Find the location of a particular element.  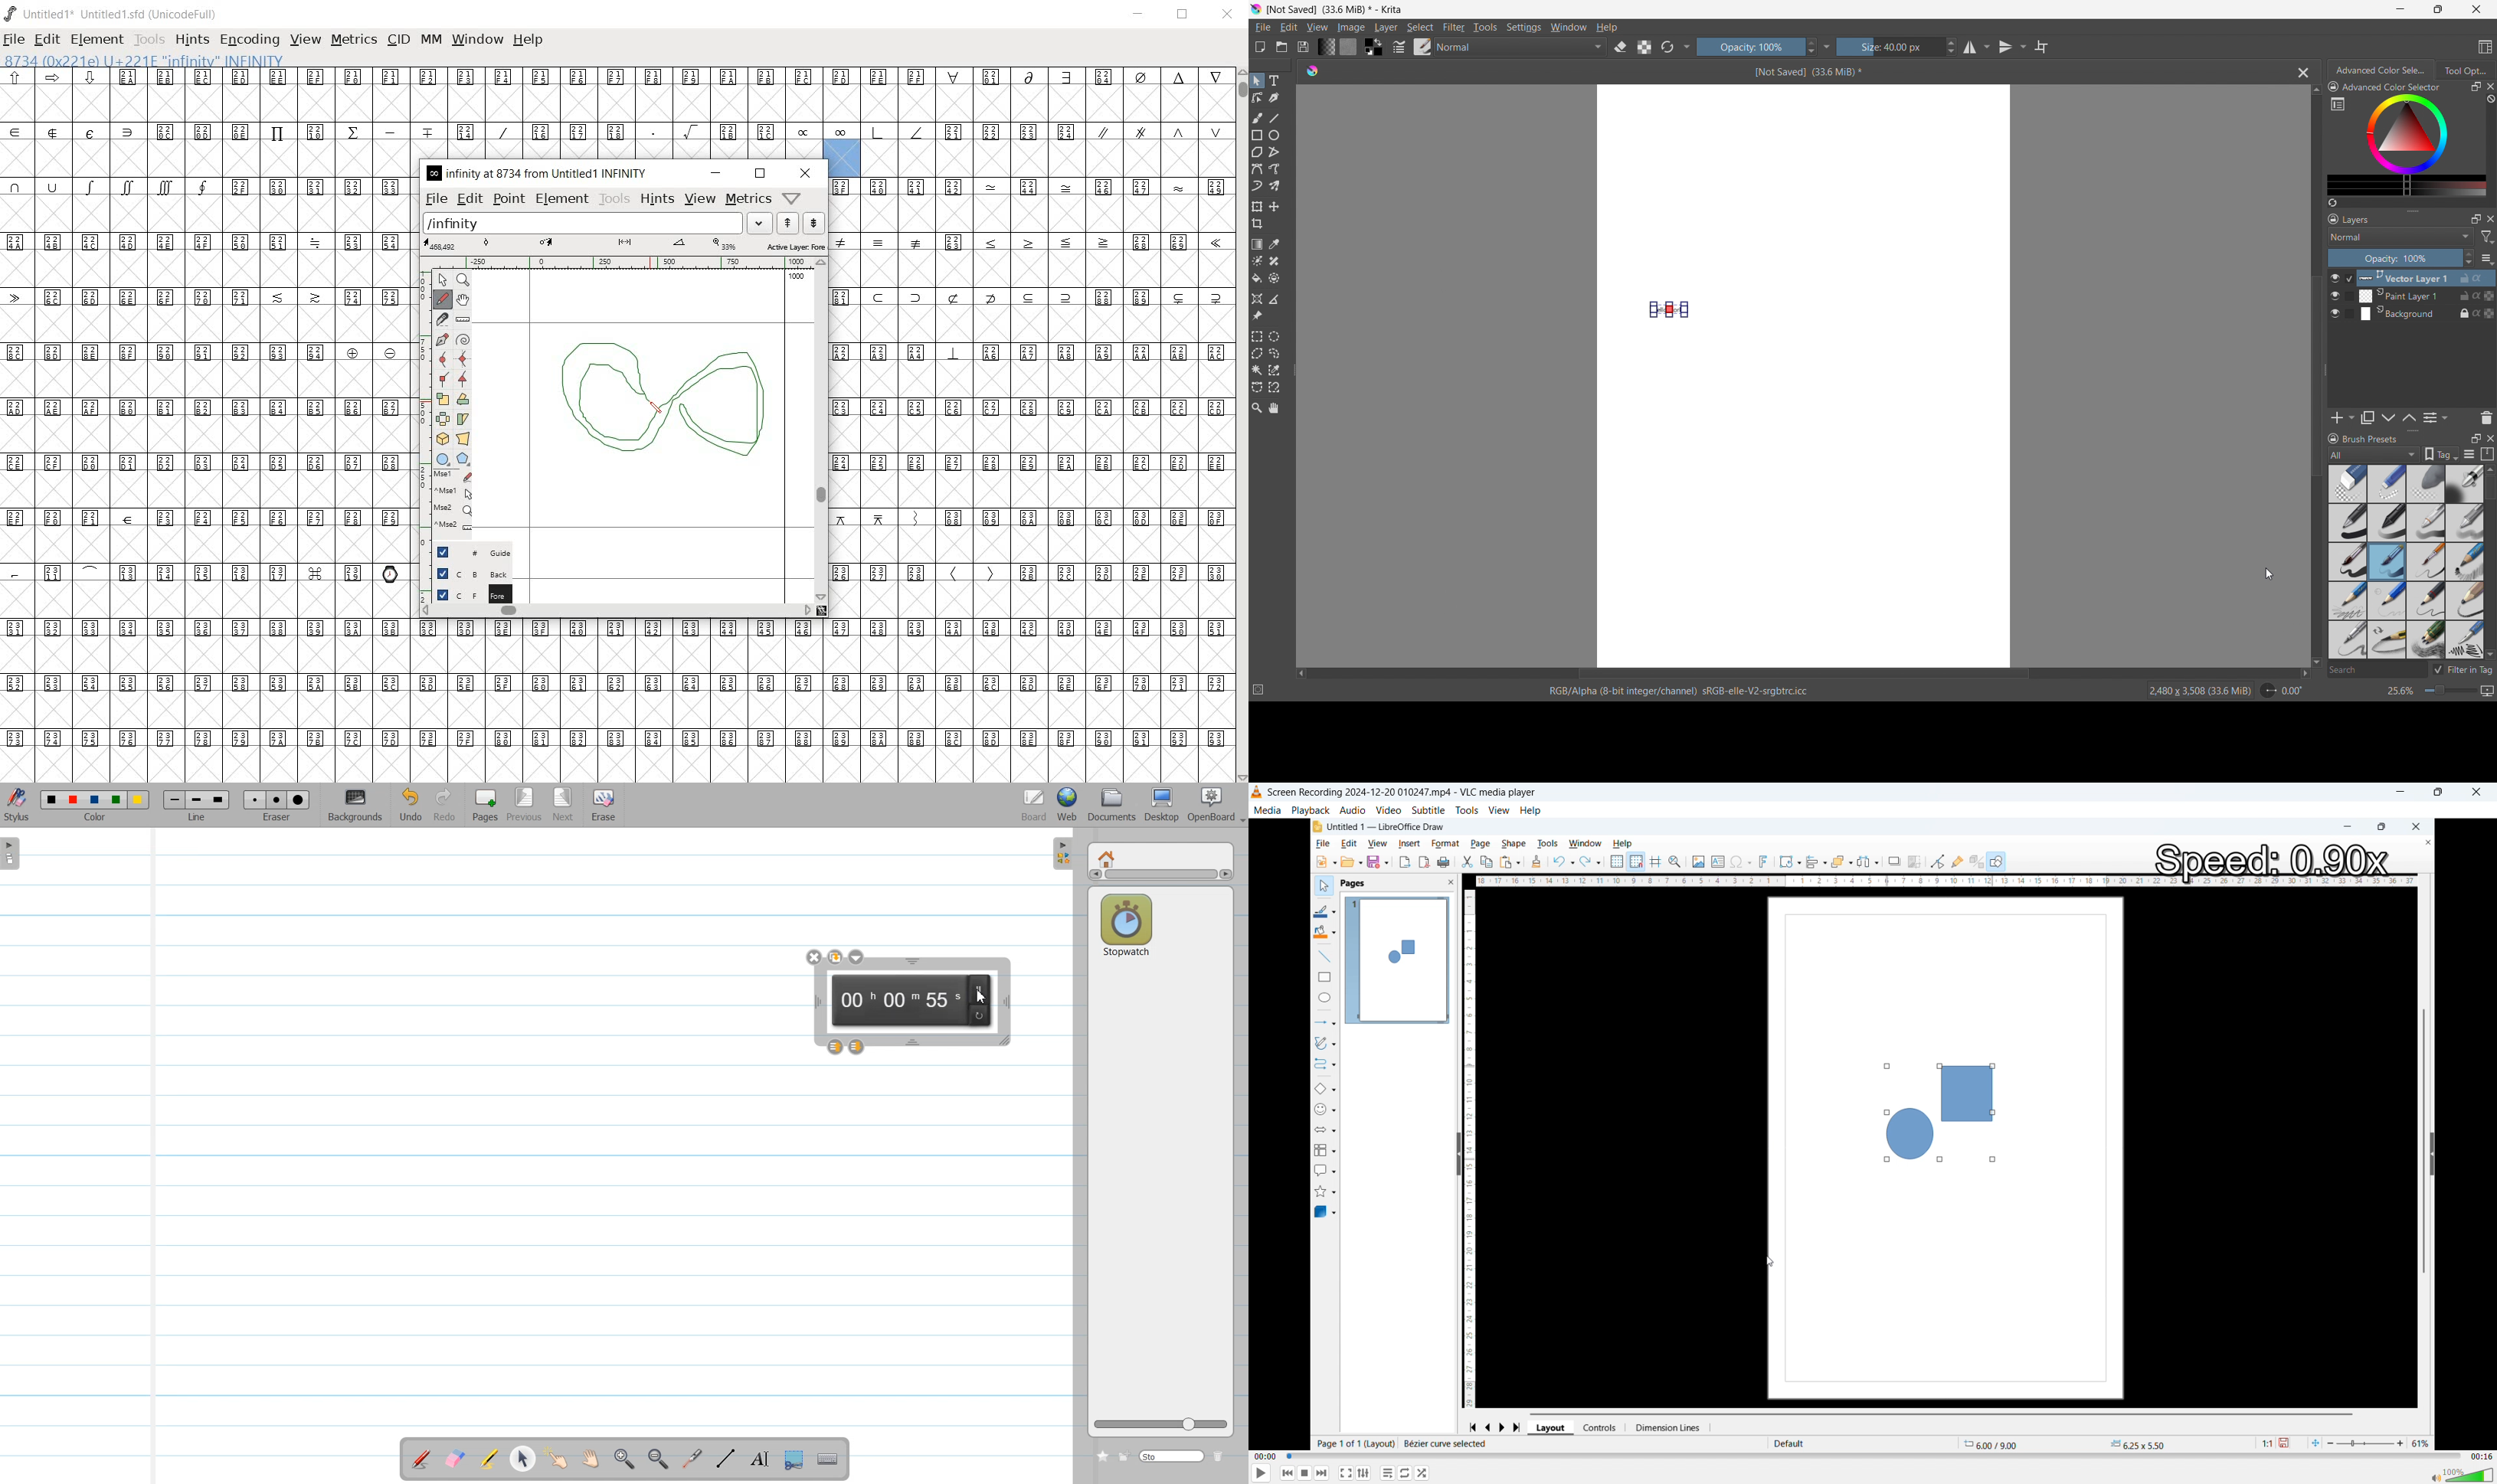

reload original preset is located at coordinates (1667, 46).